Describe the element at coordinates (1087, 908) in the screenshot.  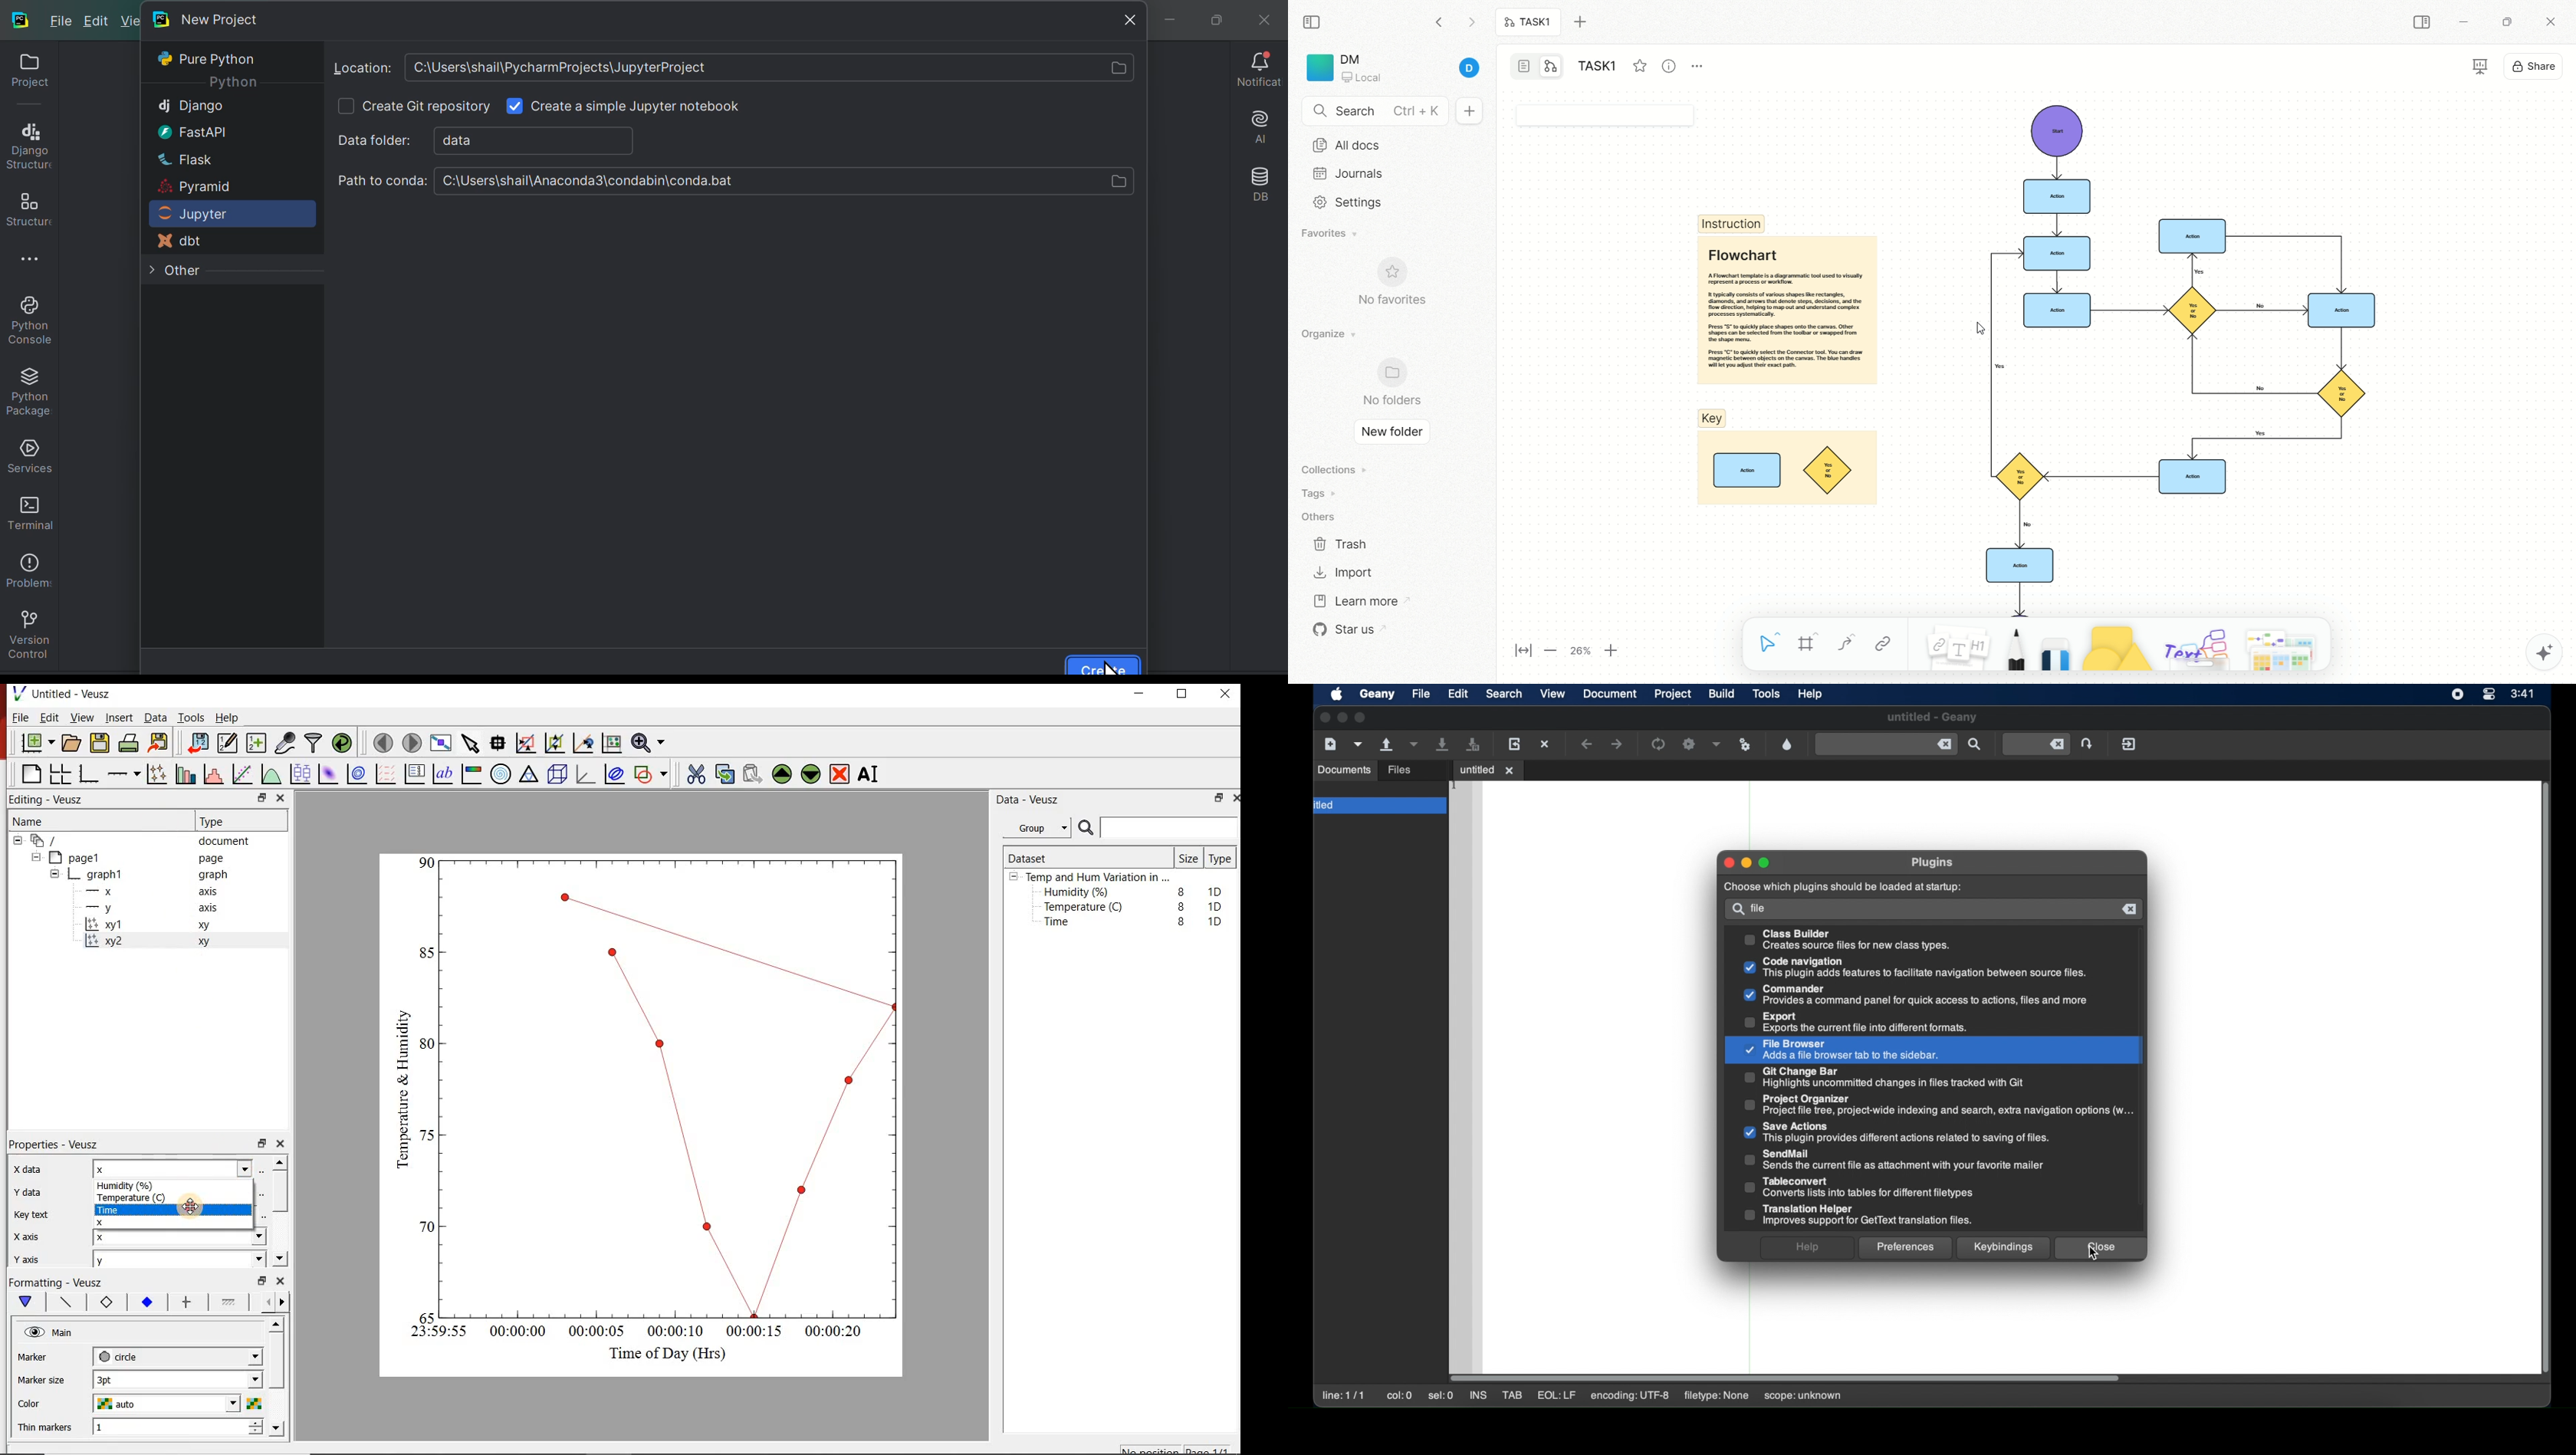
I see `Temperature (C)` at that location.